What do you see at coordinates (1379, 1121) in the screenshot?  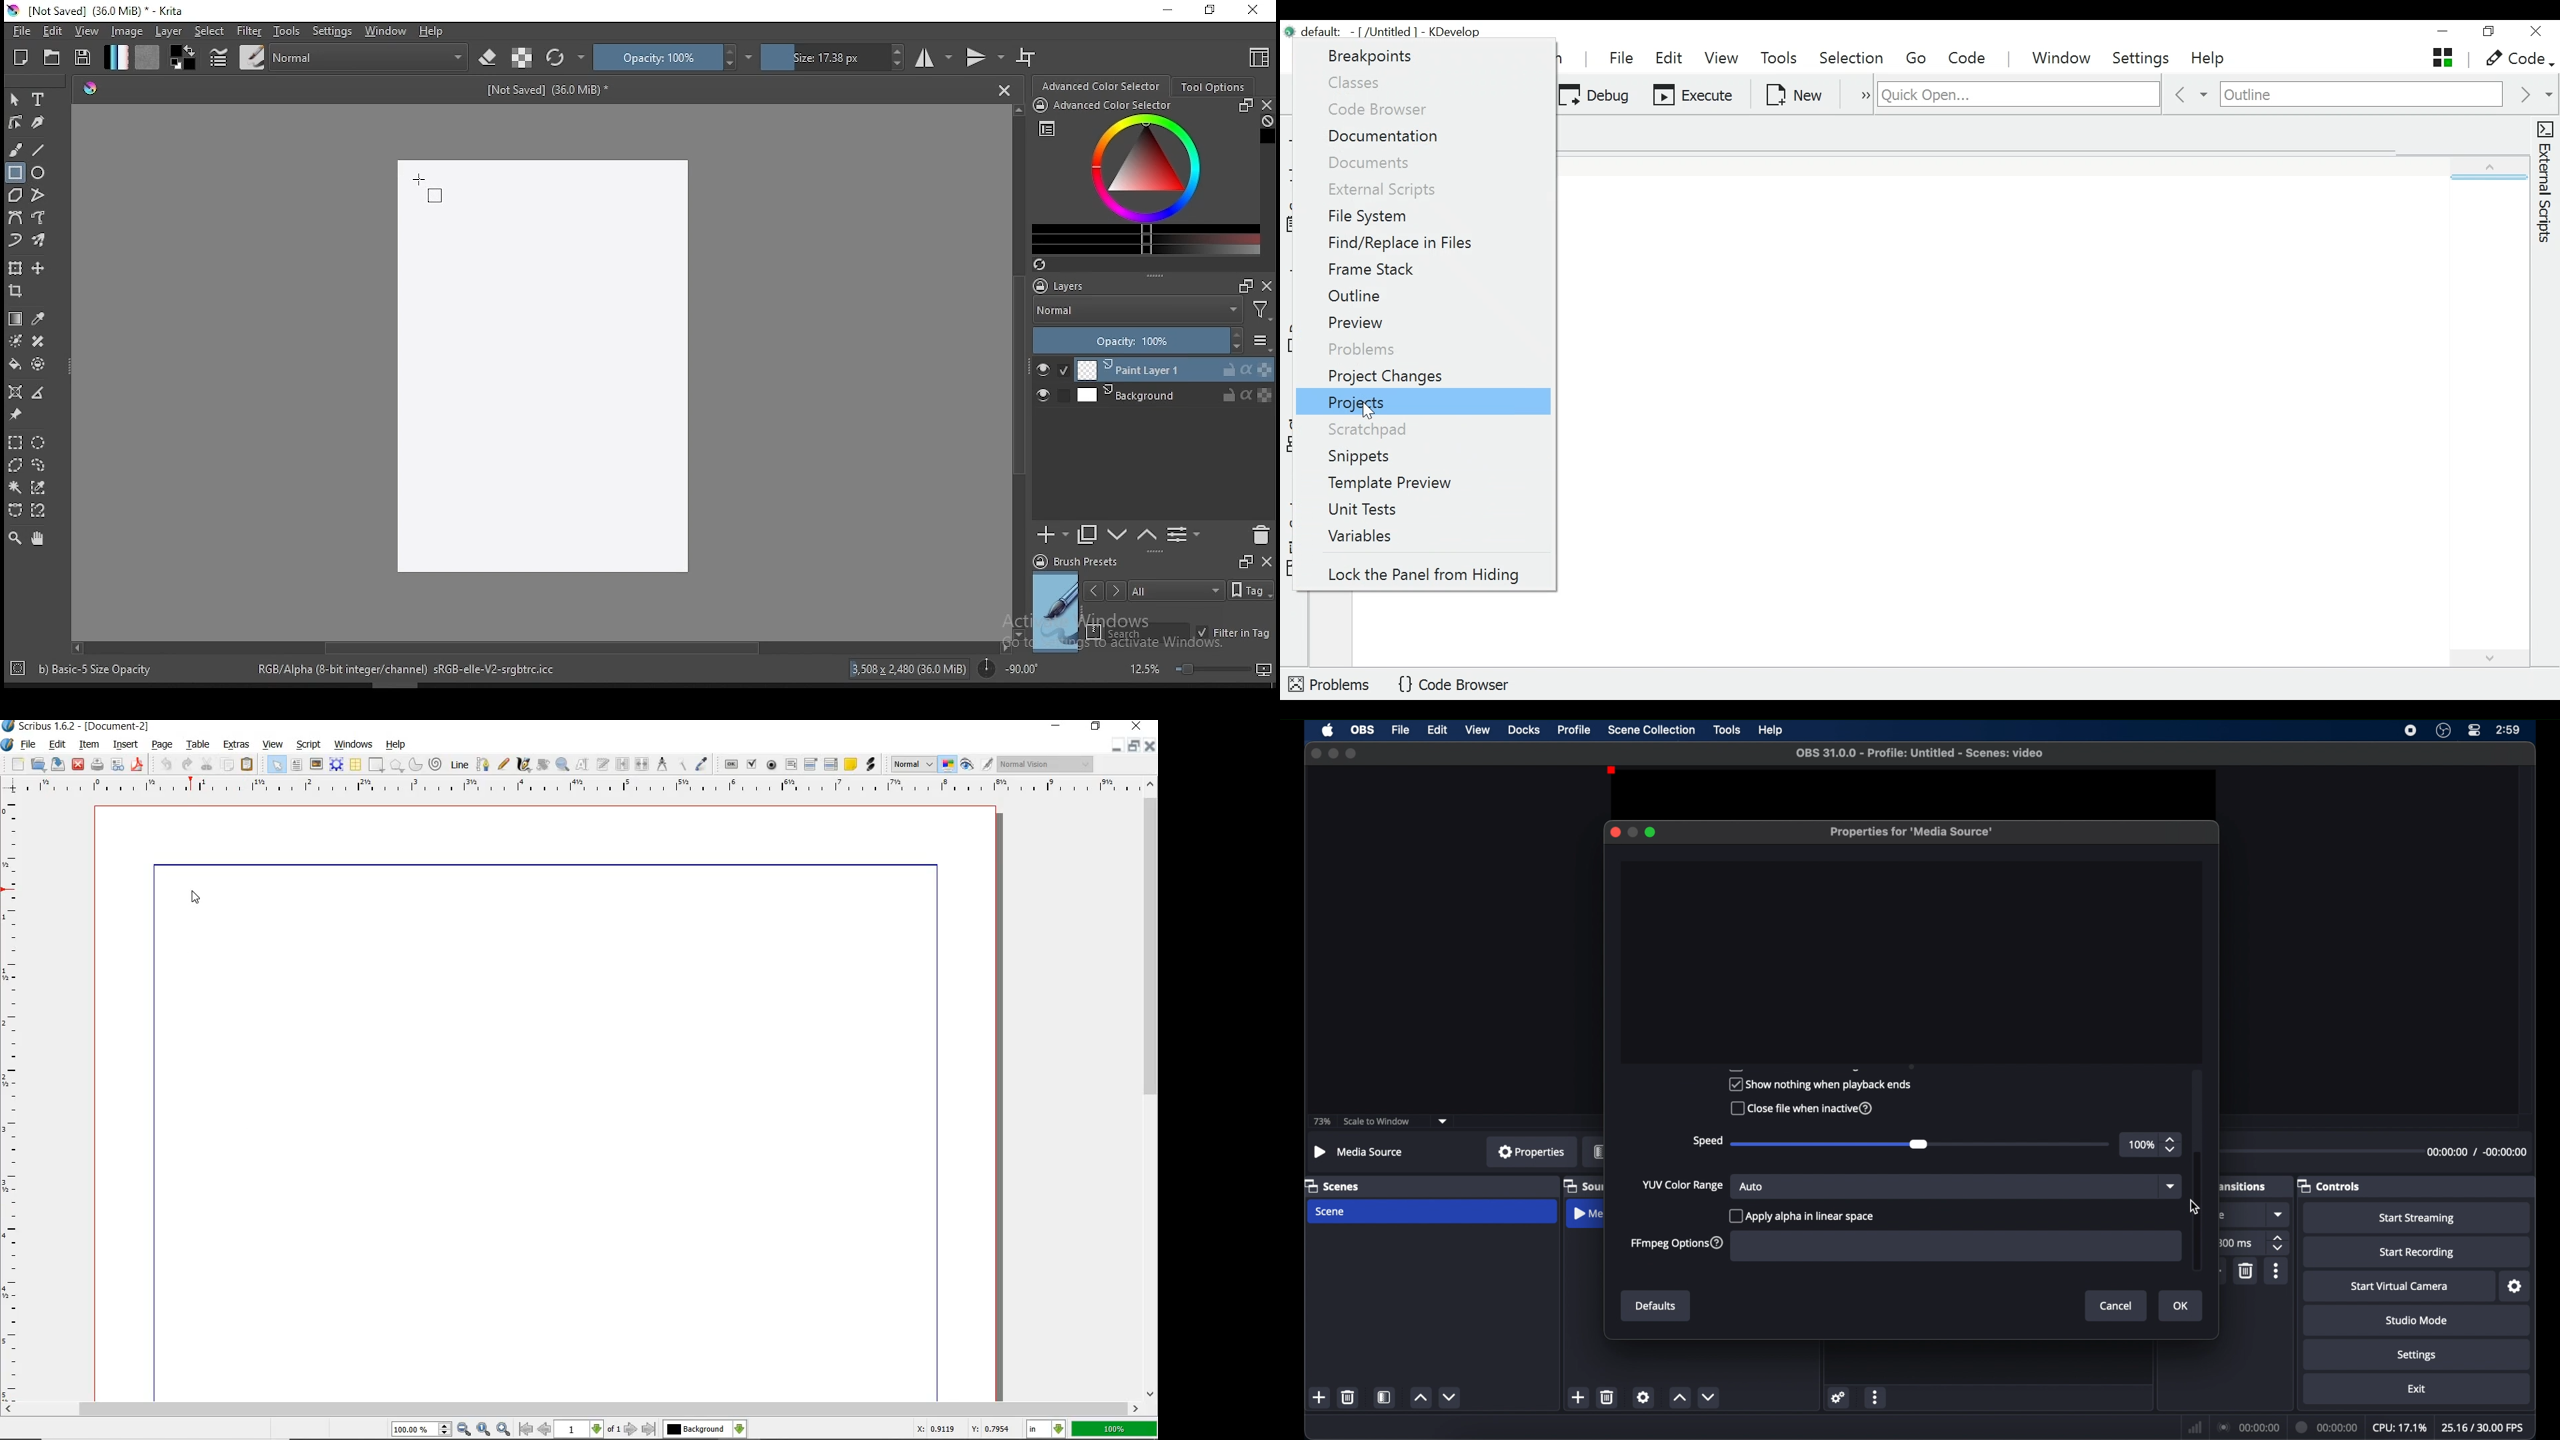 I see `scale to window` at bounding box center [1379, 1121].